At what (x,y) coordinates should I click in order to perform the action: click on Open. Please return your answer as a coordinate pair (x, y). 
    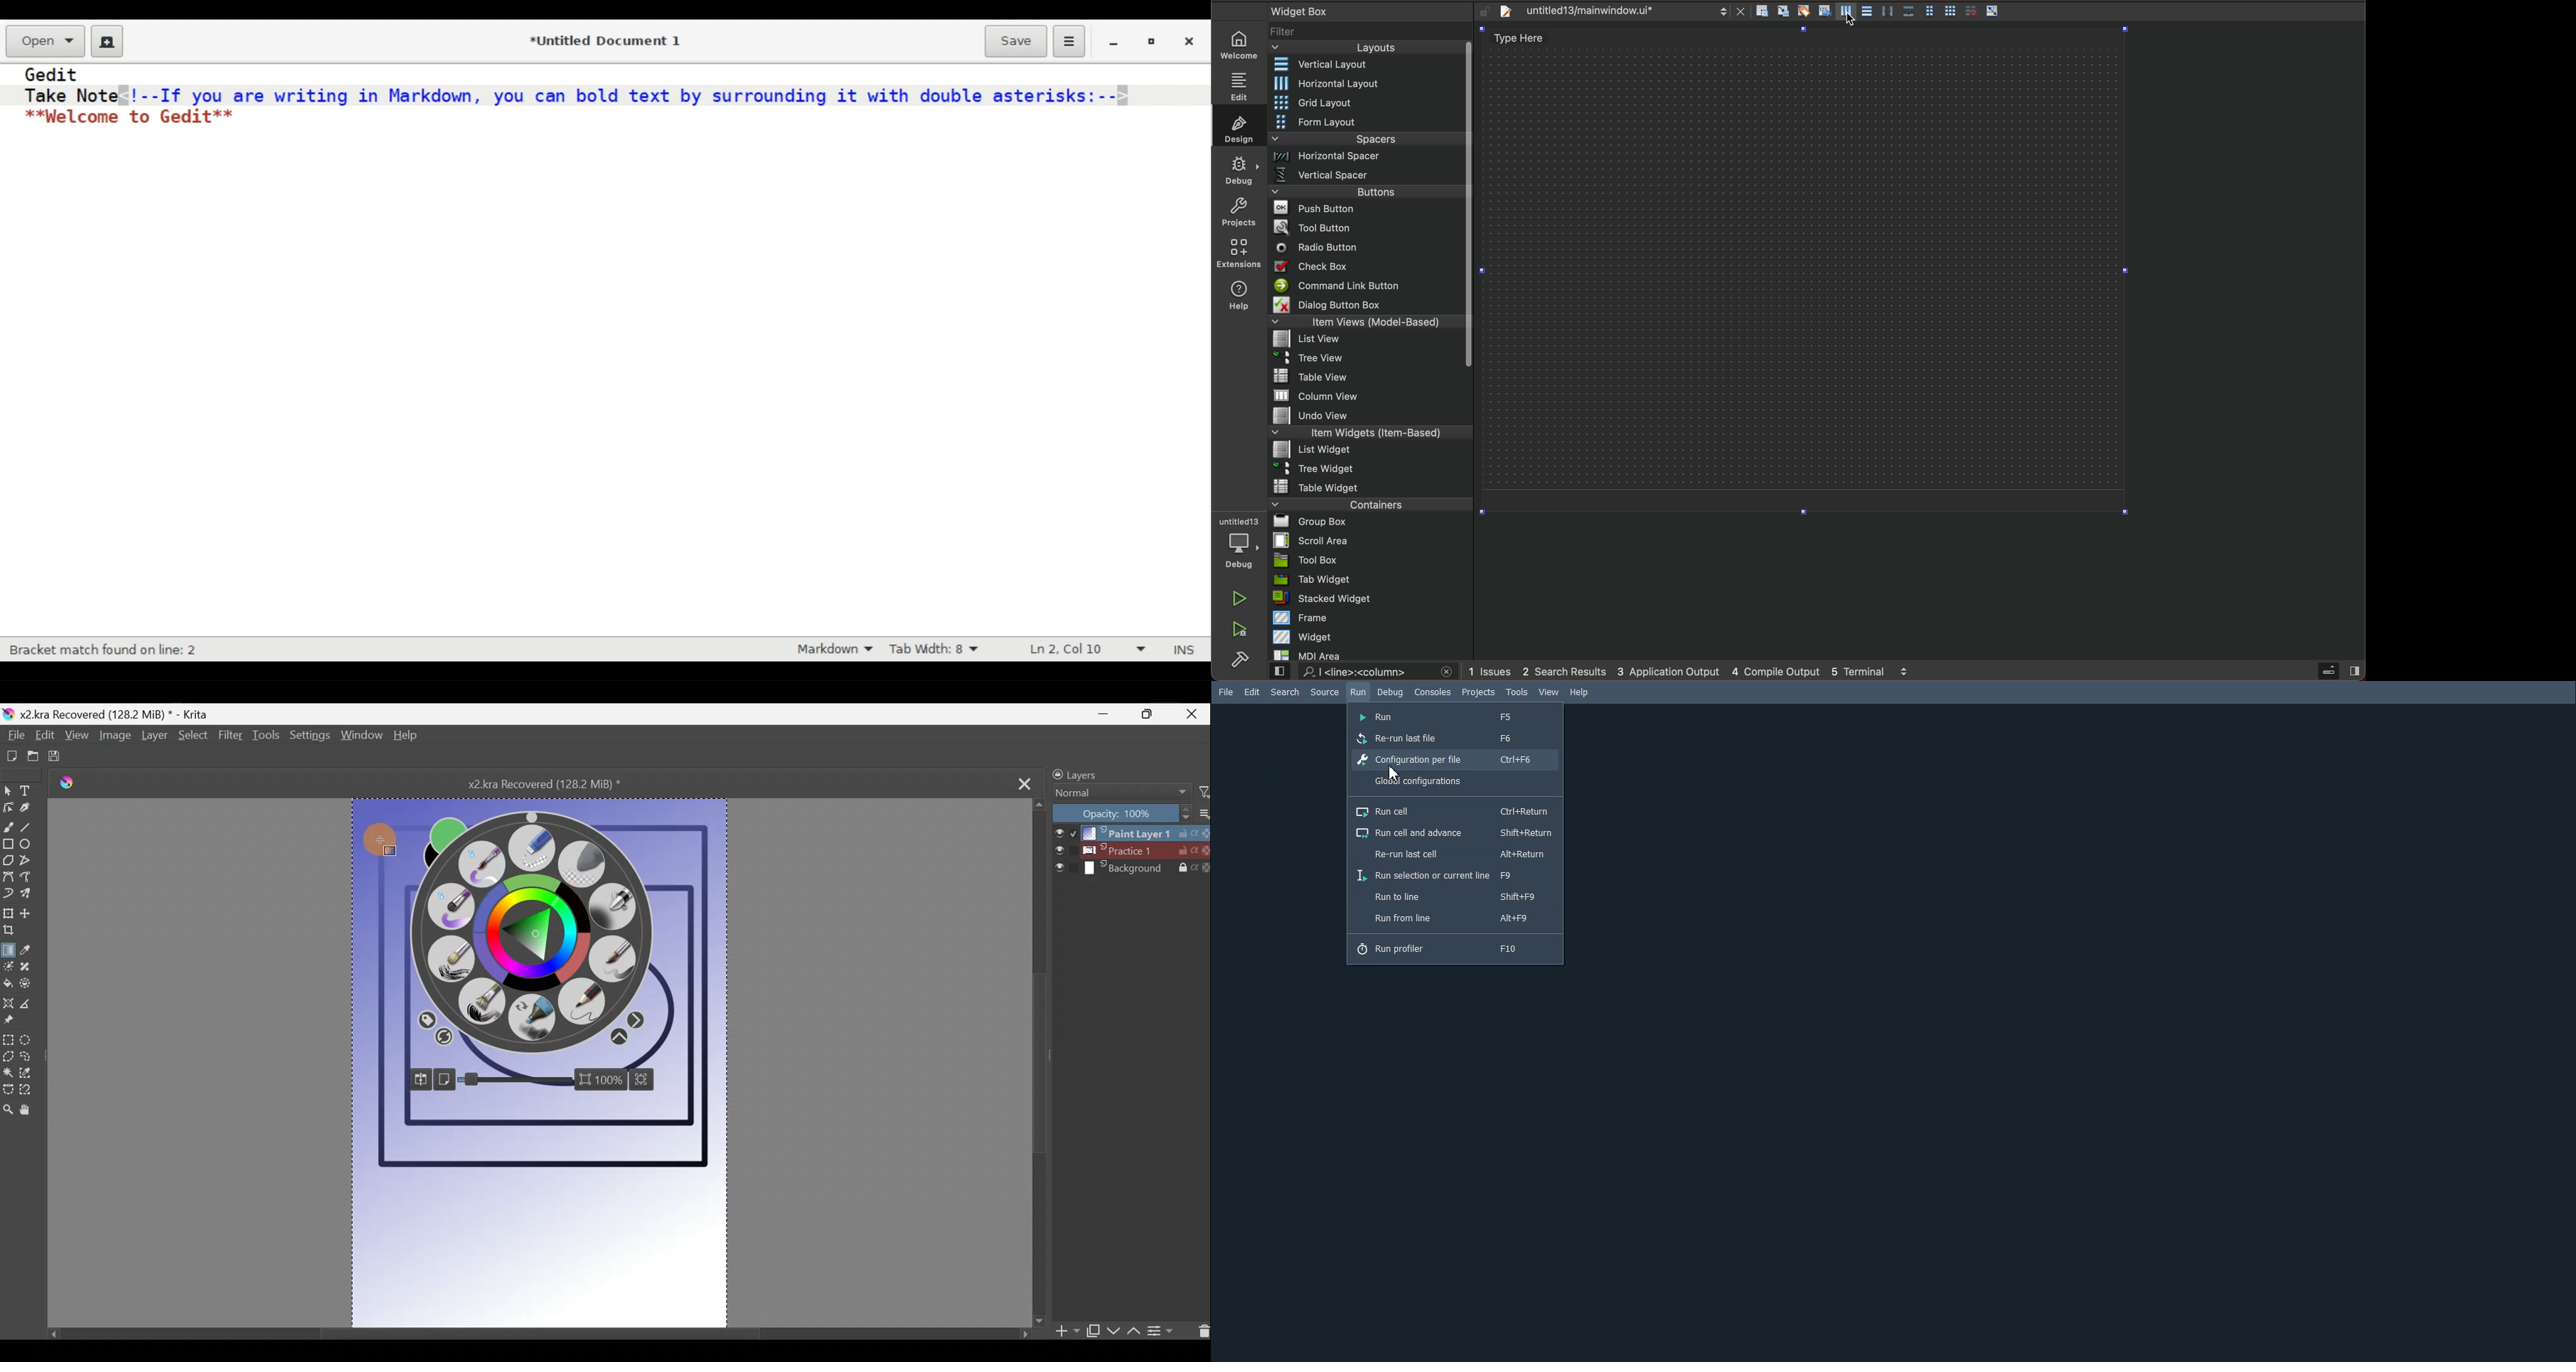
    Looking at the image, I should click on (45, 41).